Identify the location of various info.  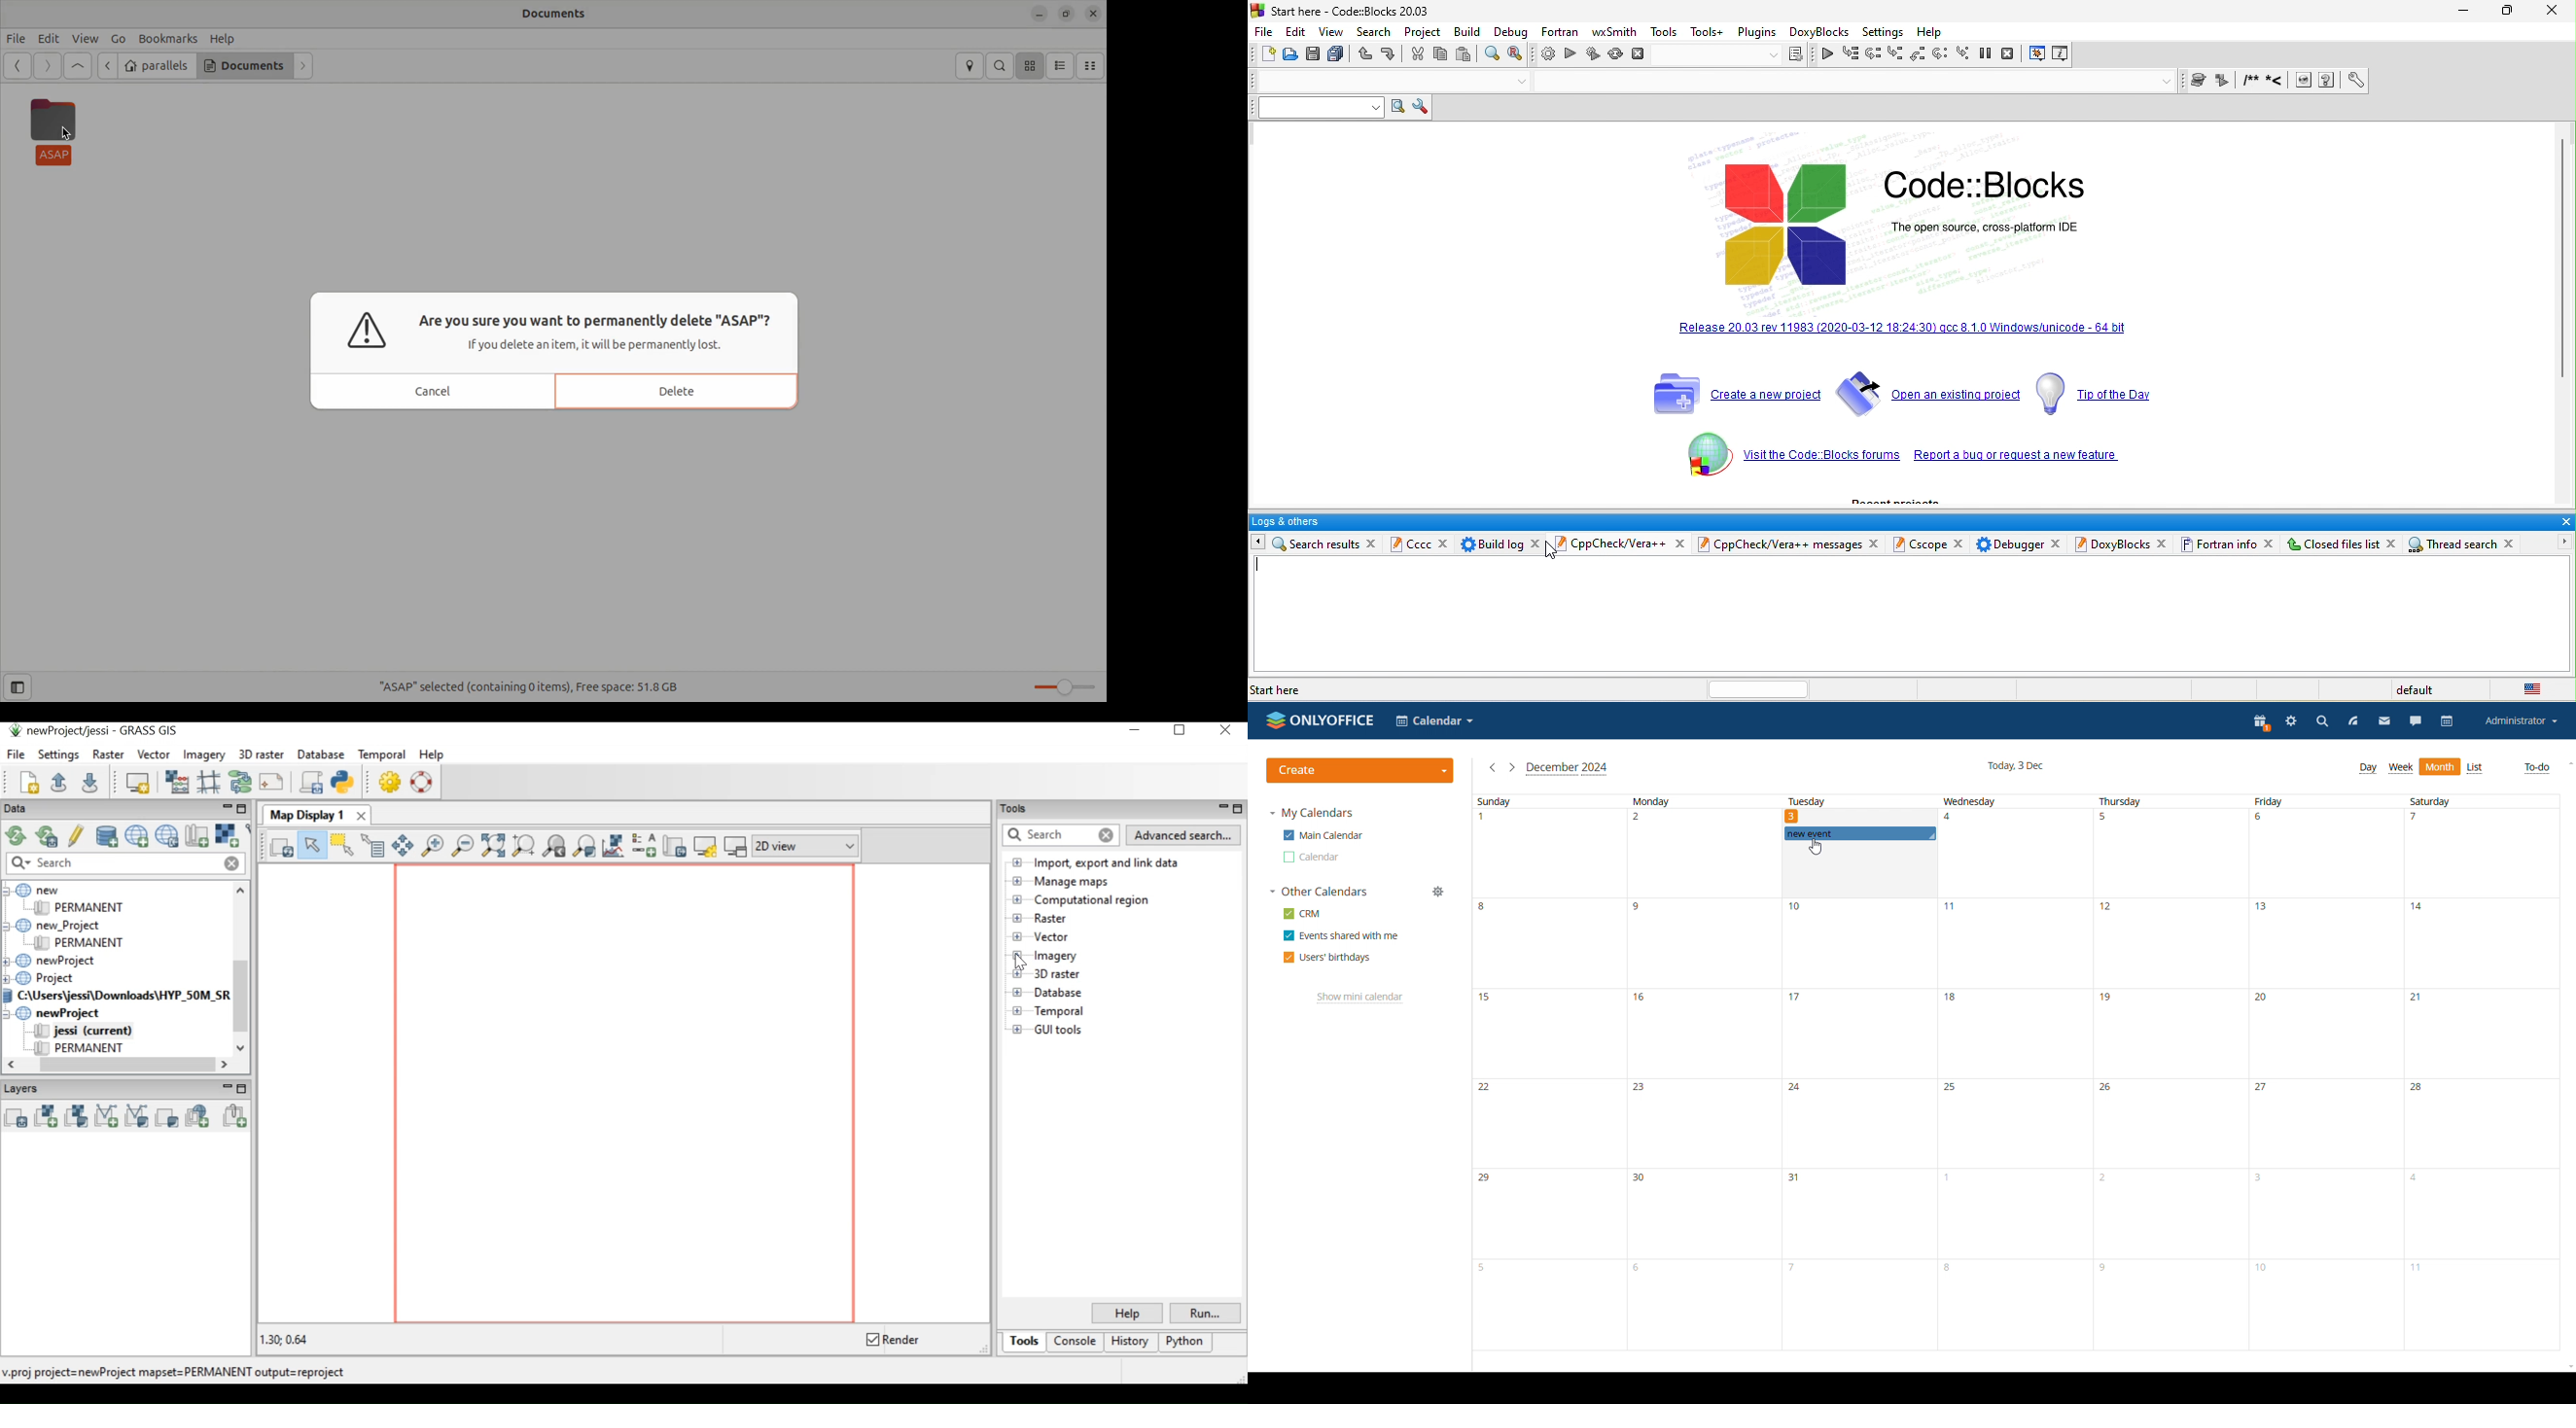
(2060, 54).